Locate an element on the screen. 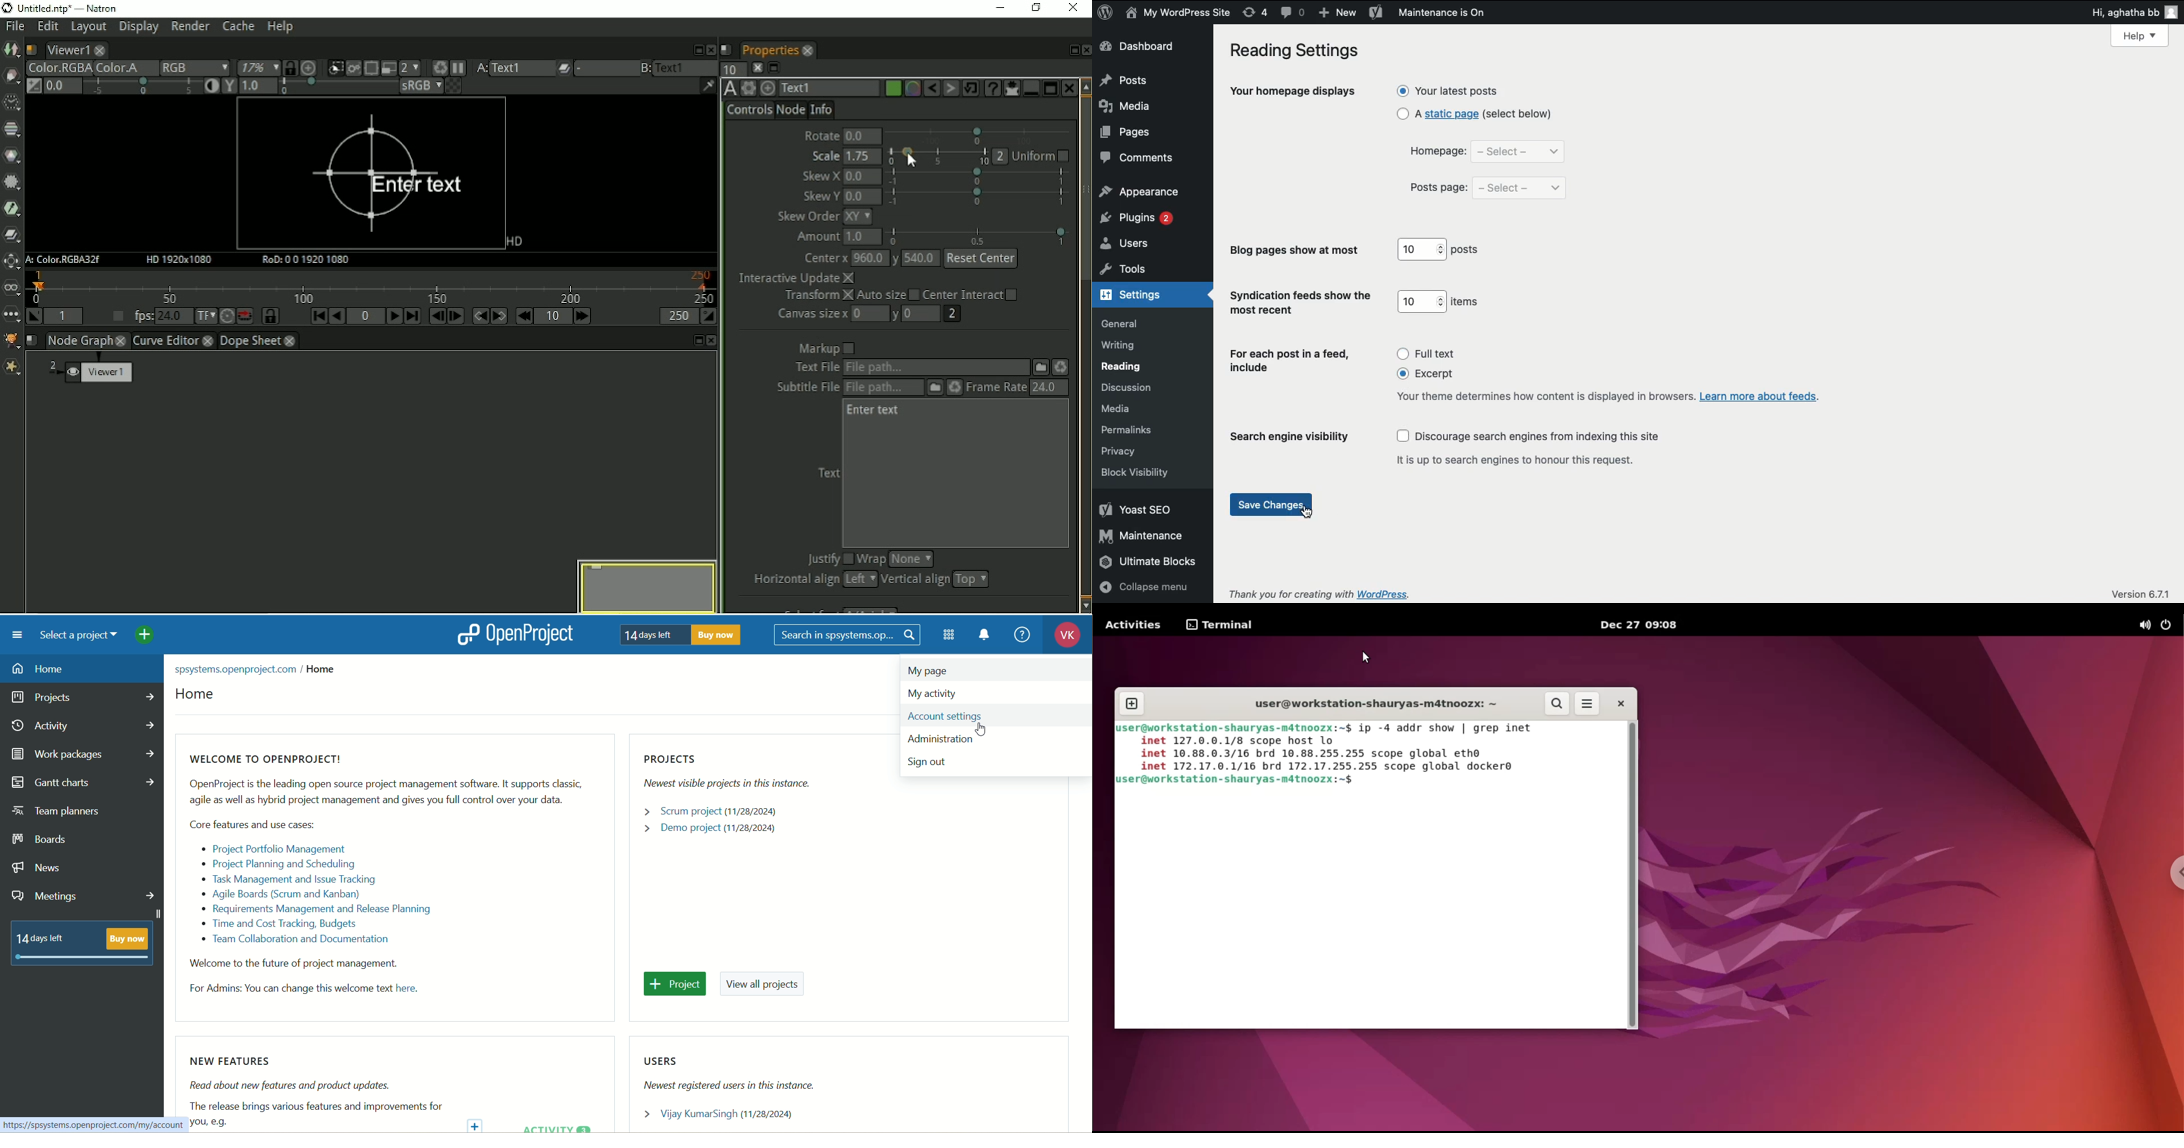  dashboard  is located at coordinates (1138, 46).